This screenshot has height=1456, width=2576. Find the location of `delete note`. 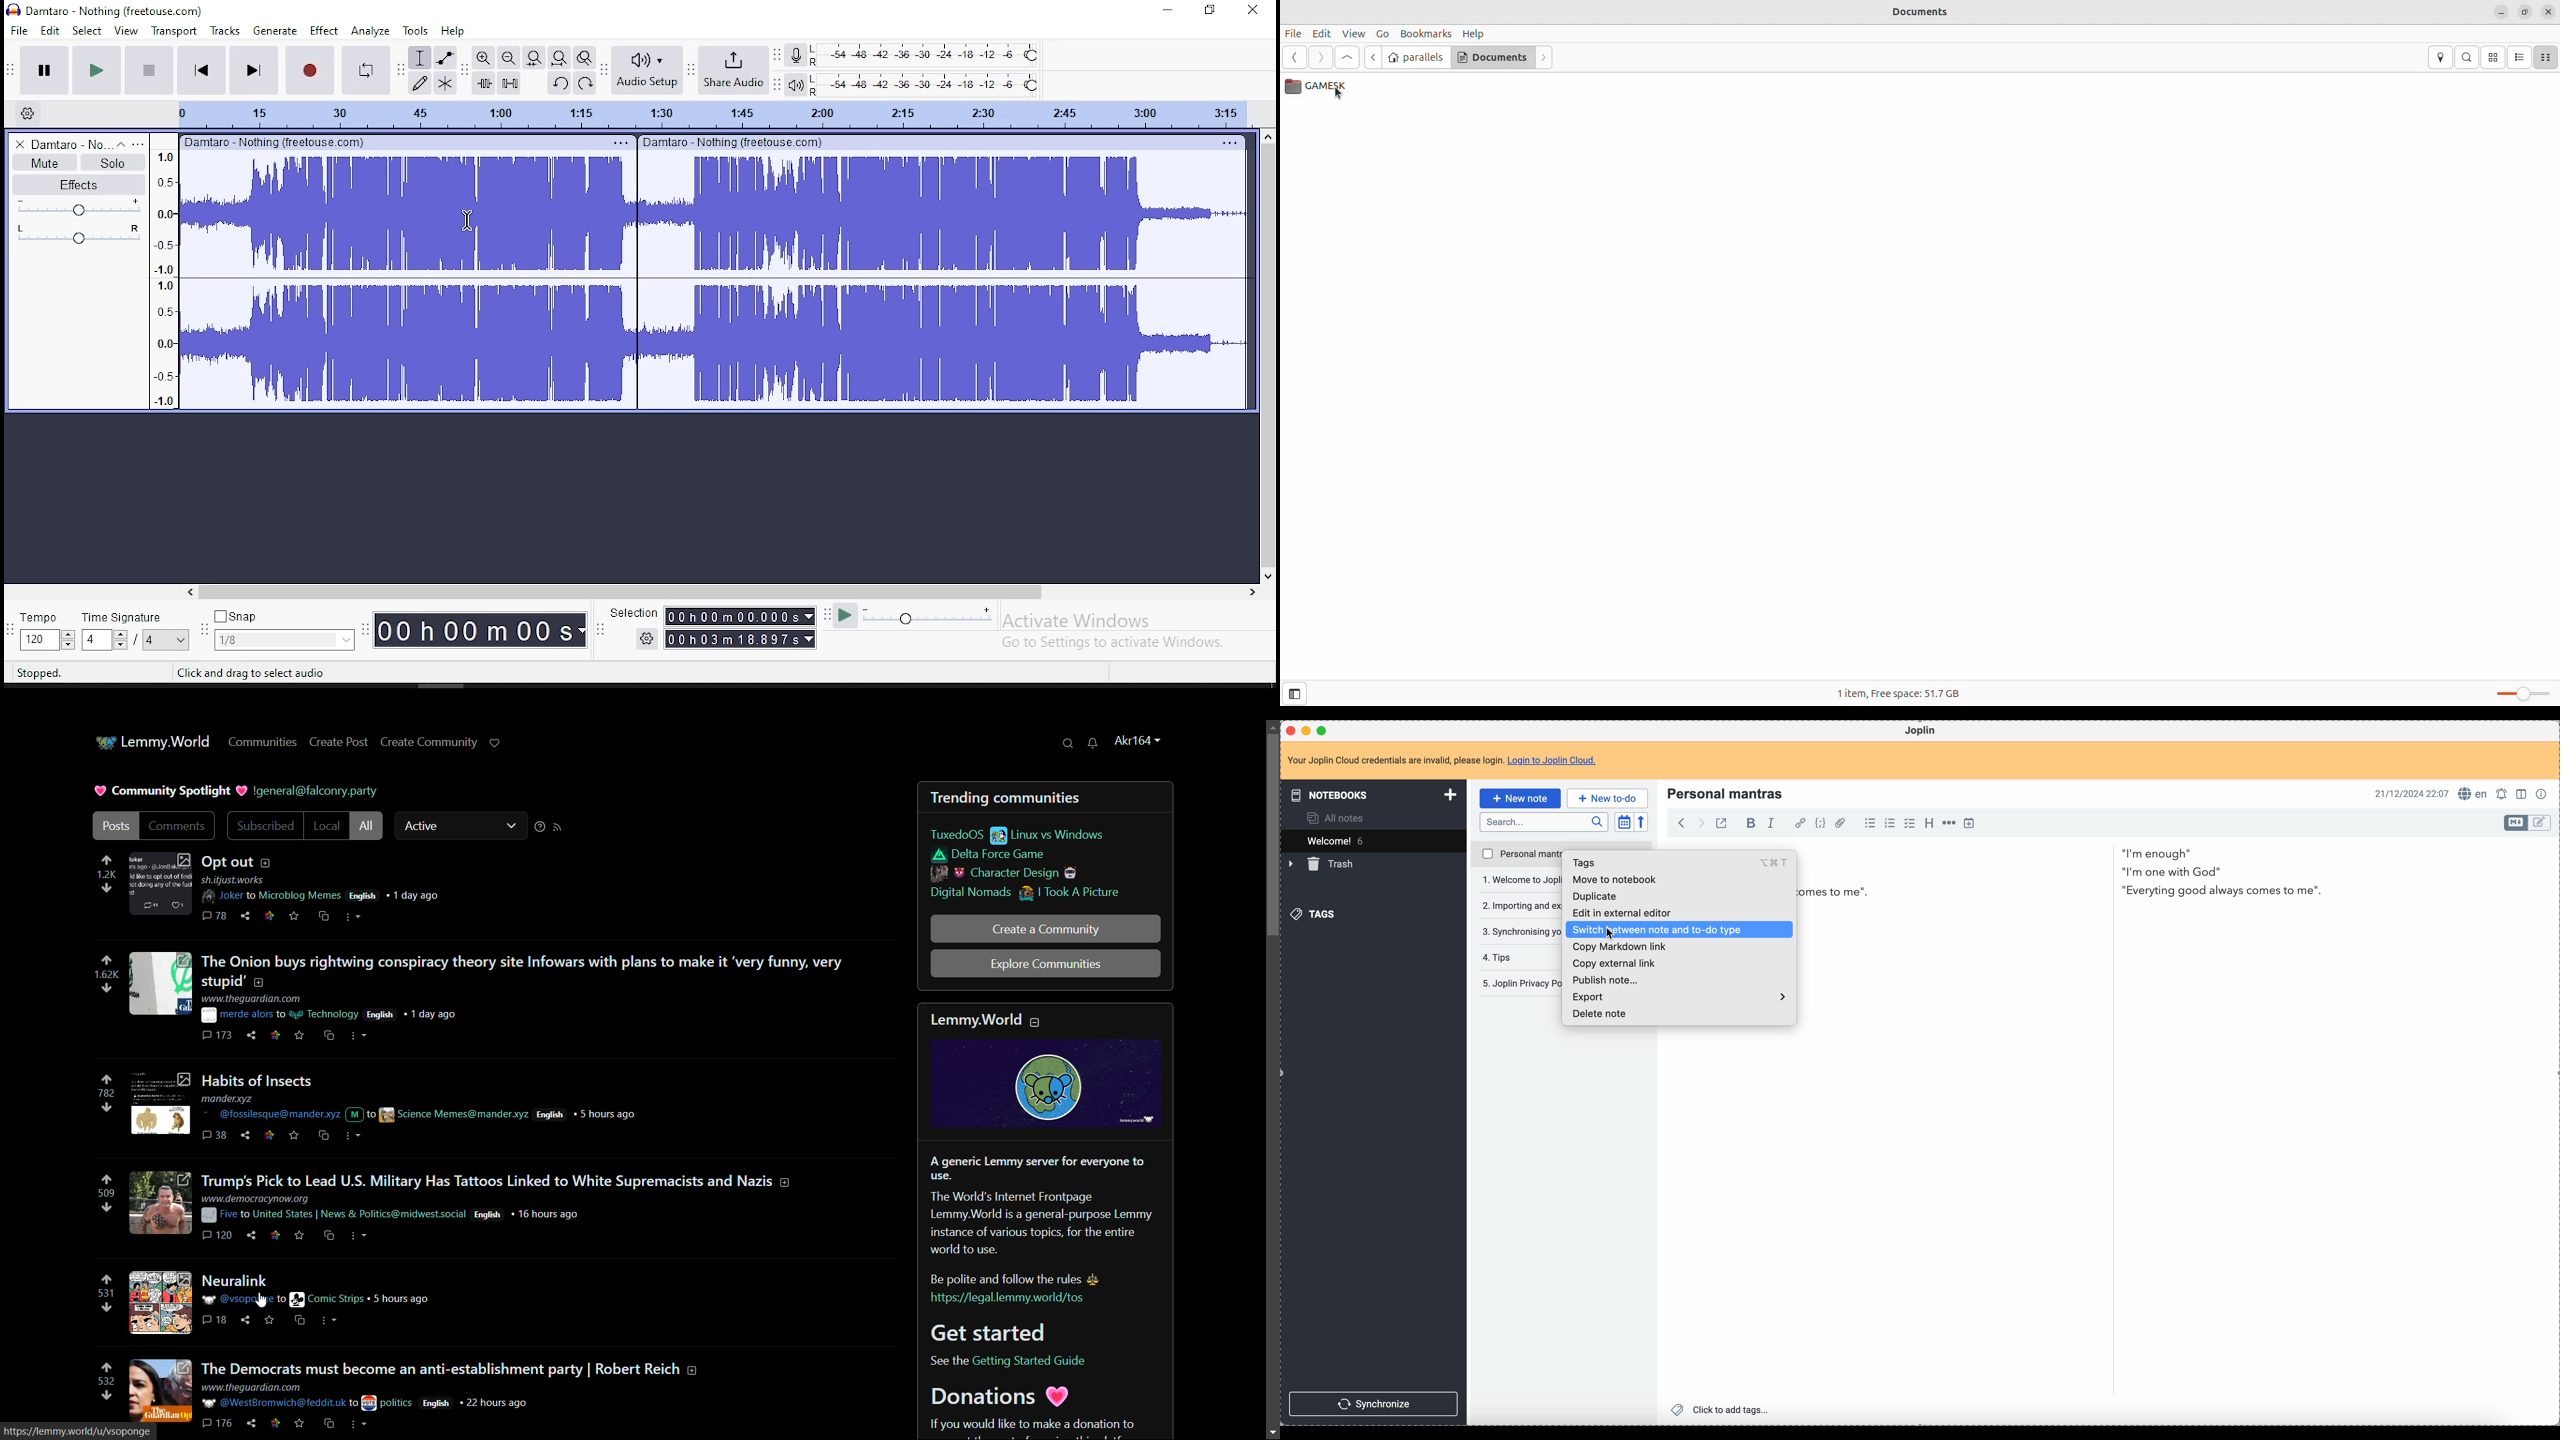

delete note is located at coordinates (1602, 1014).